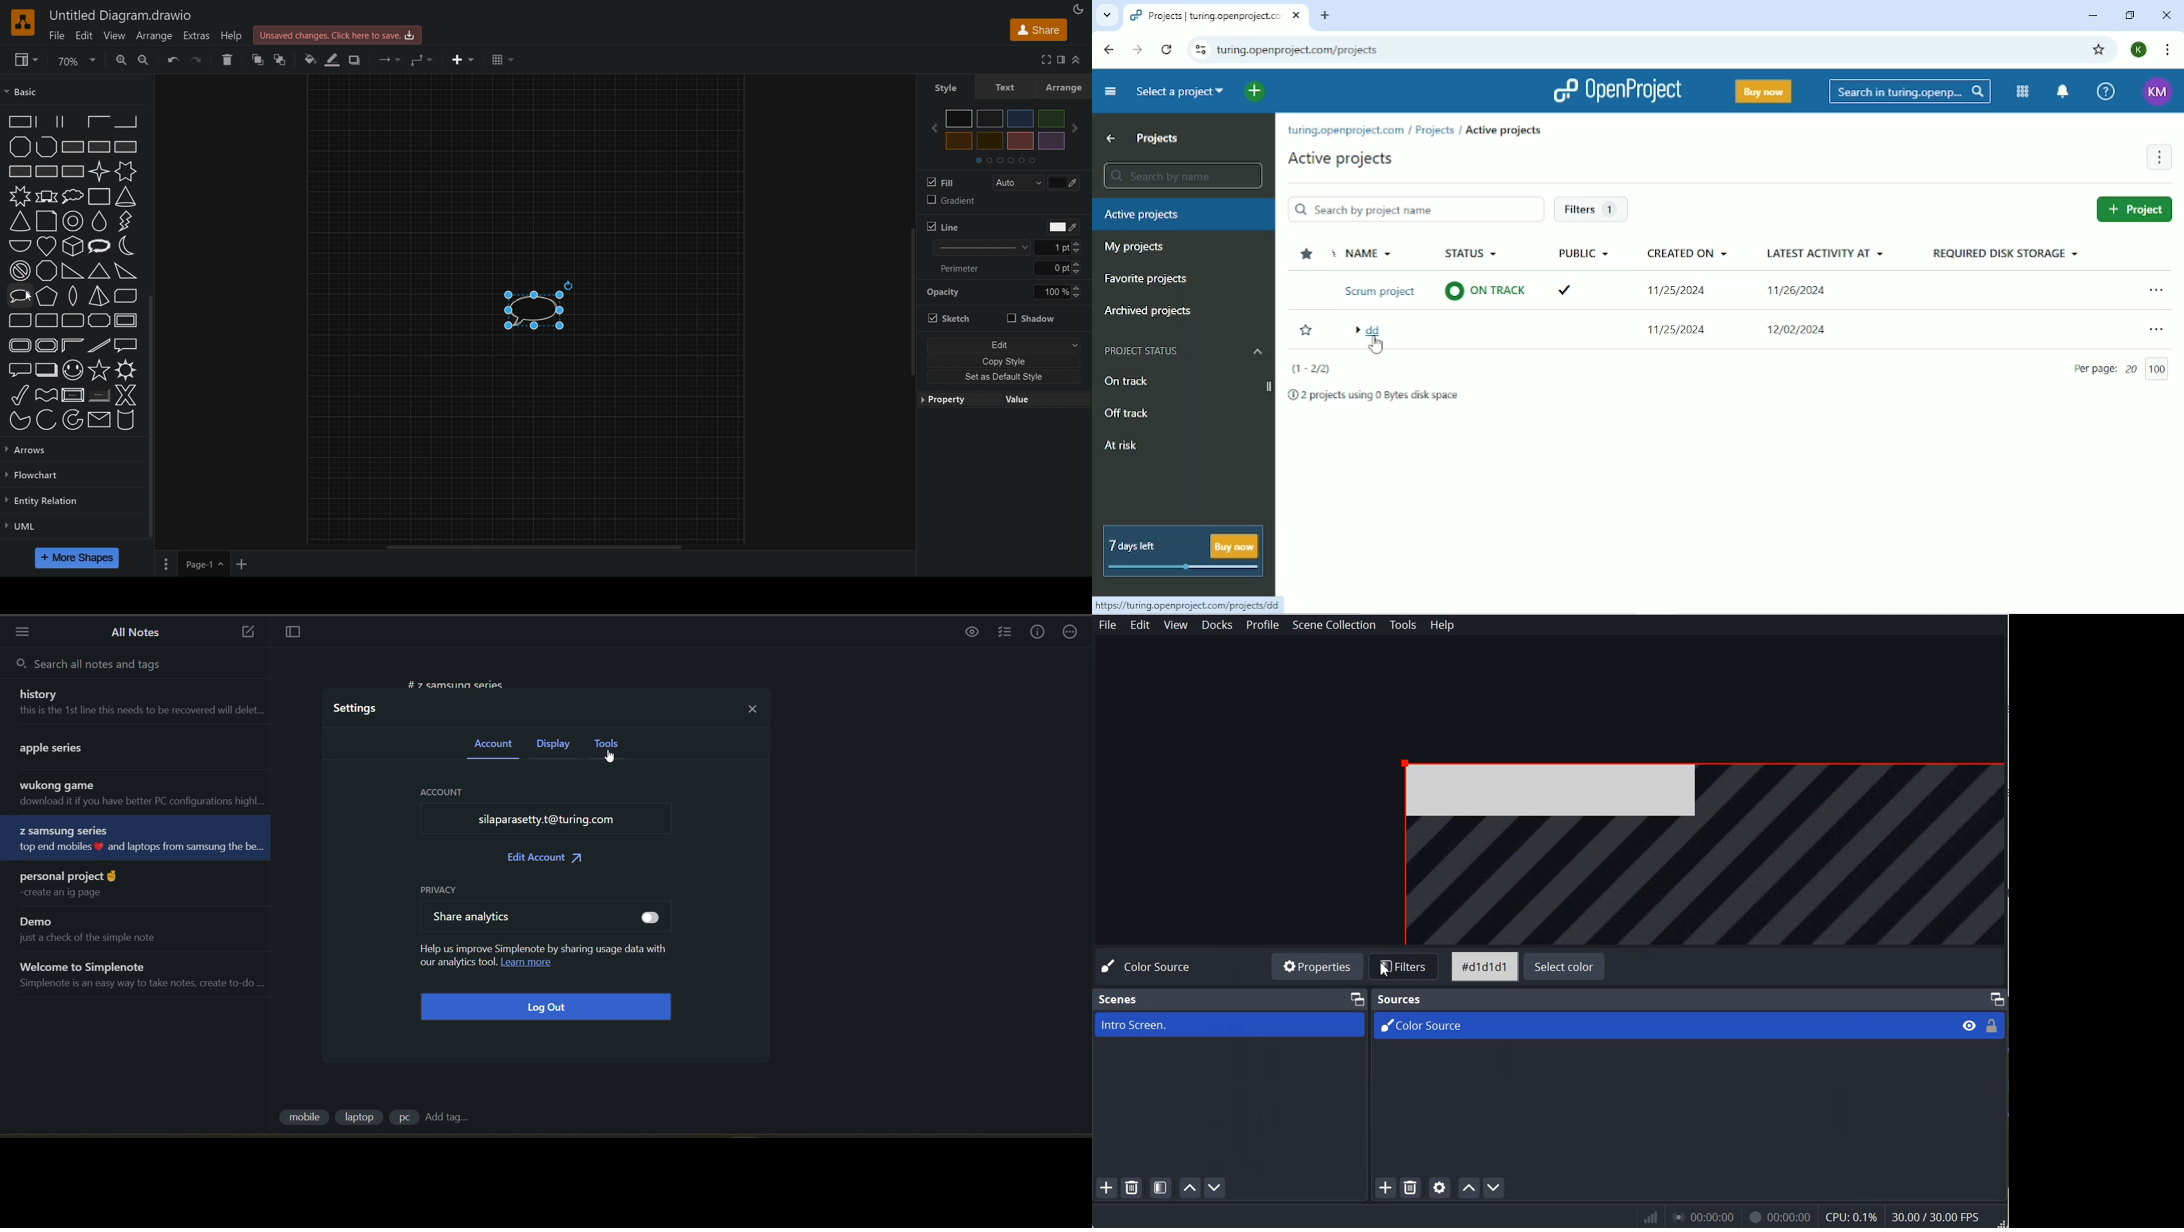 The width and height of the screenshot is (2184, 1232). Describe the element at coordinates (1005, 247) in the screenshot. I see `Line Size` at that location.